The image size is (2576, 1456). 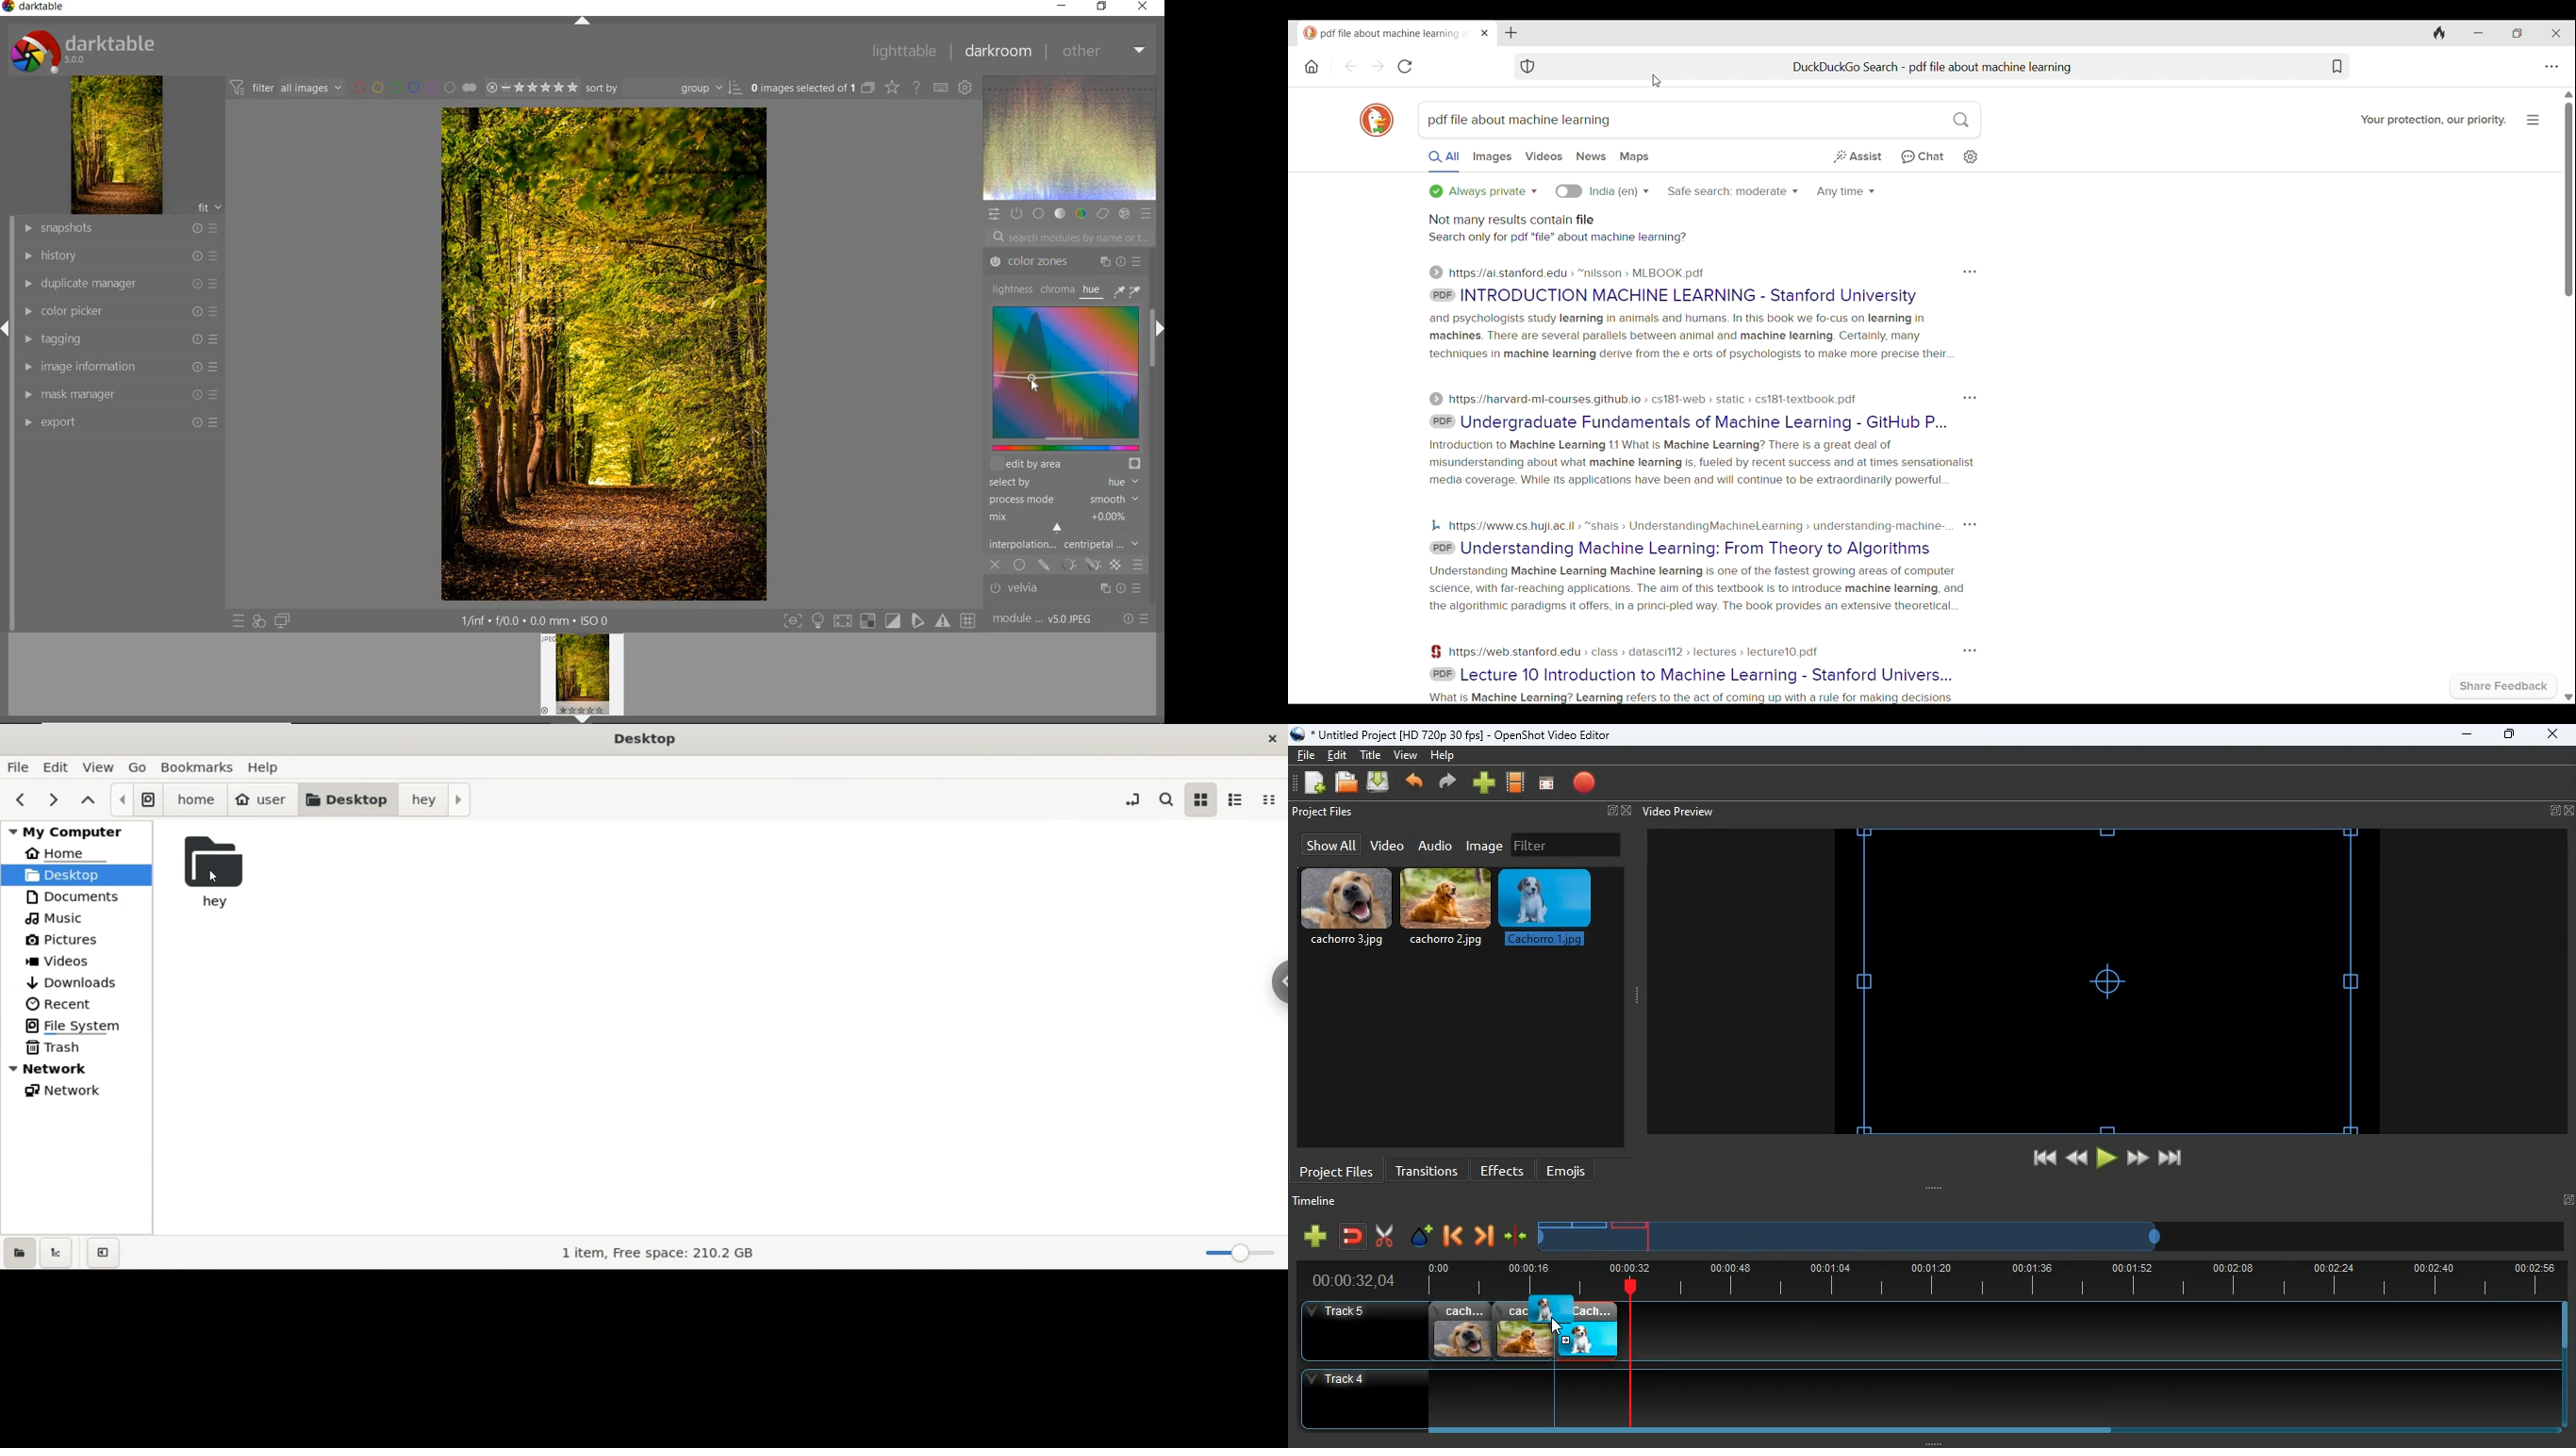 I want to click on SEARCH MODULES, so click(x=1070, y=237).